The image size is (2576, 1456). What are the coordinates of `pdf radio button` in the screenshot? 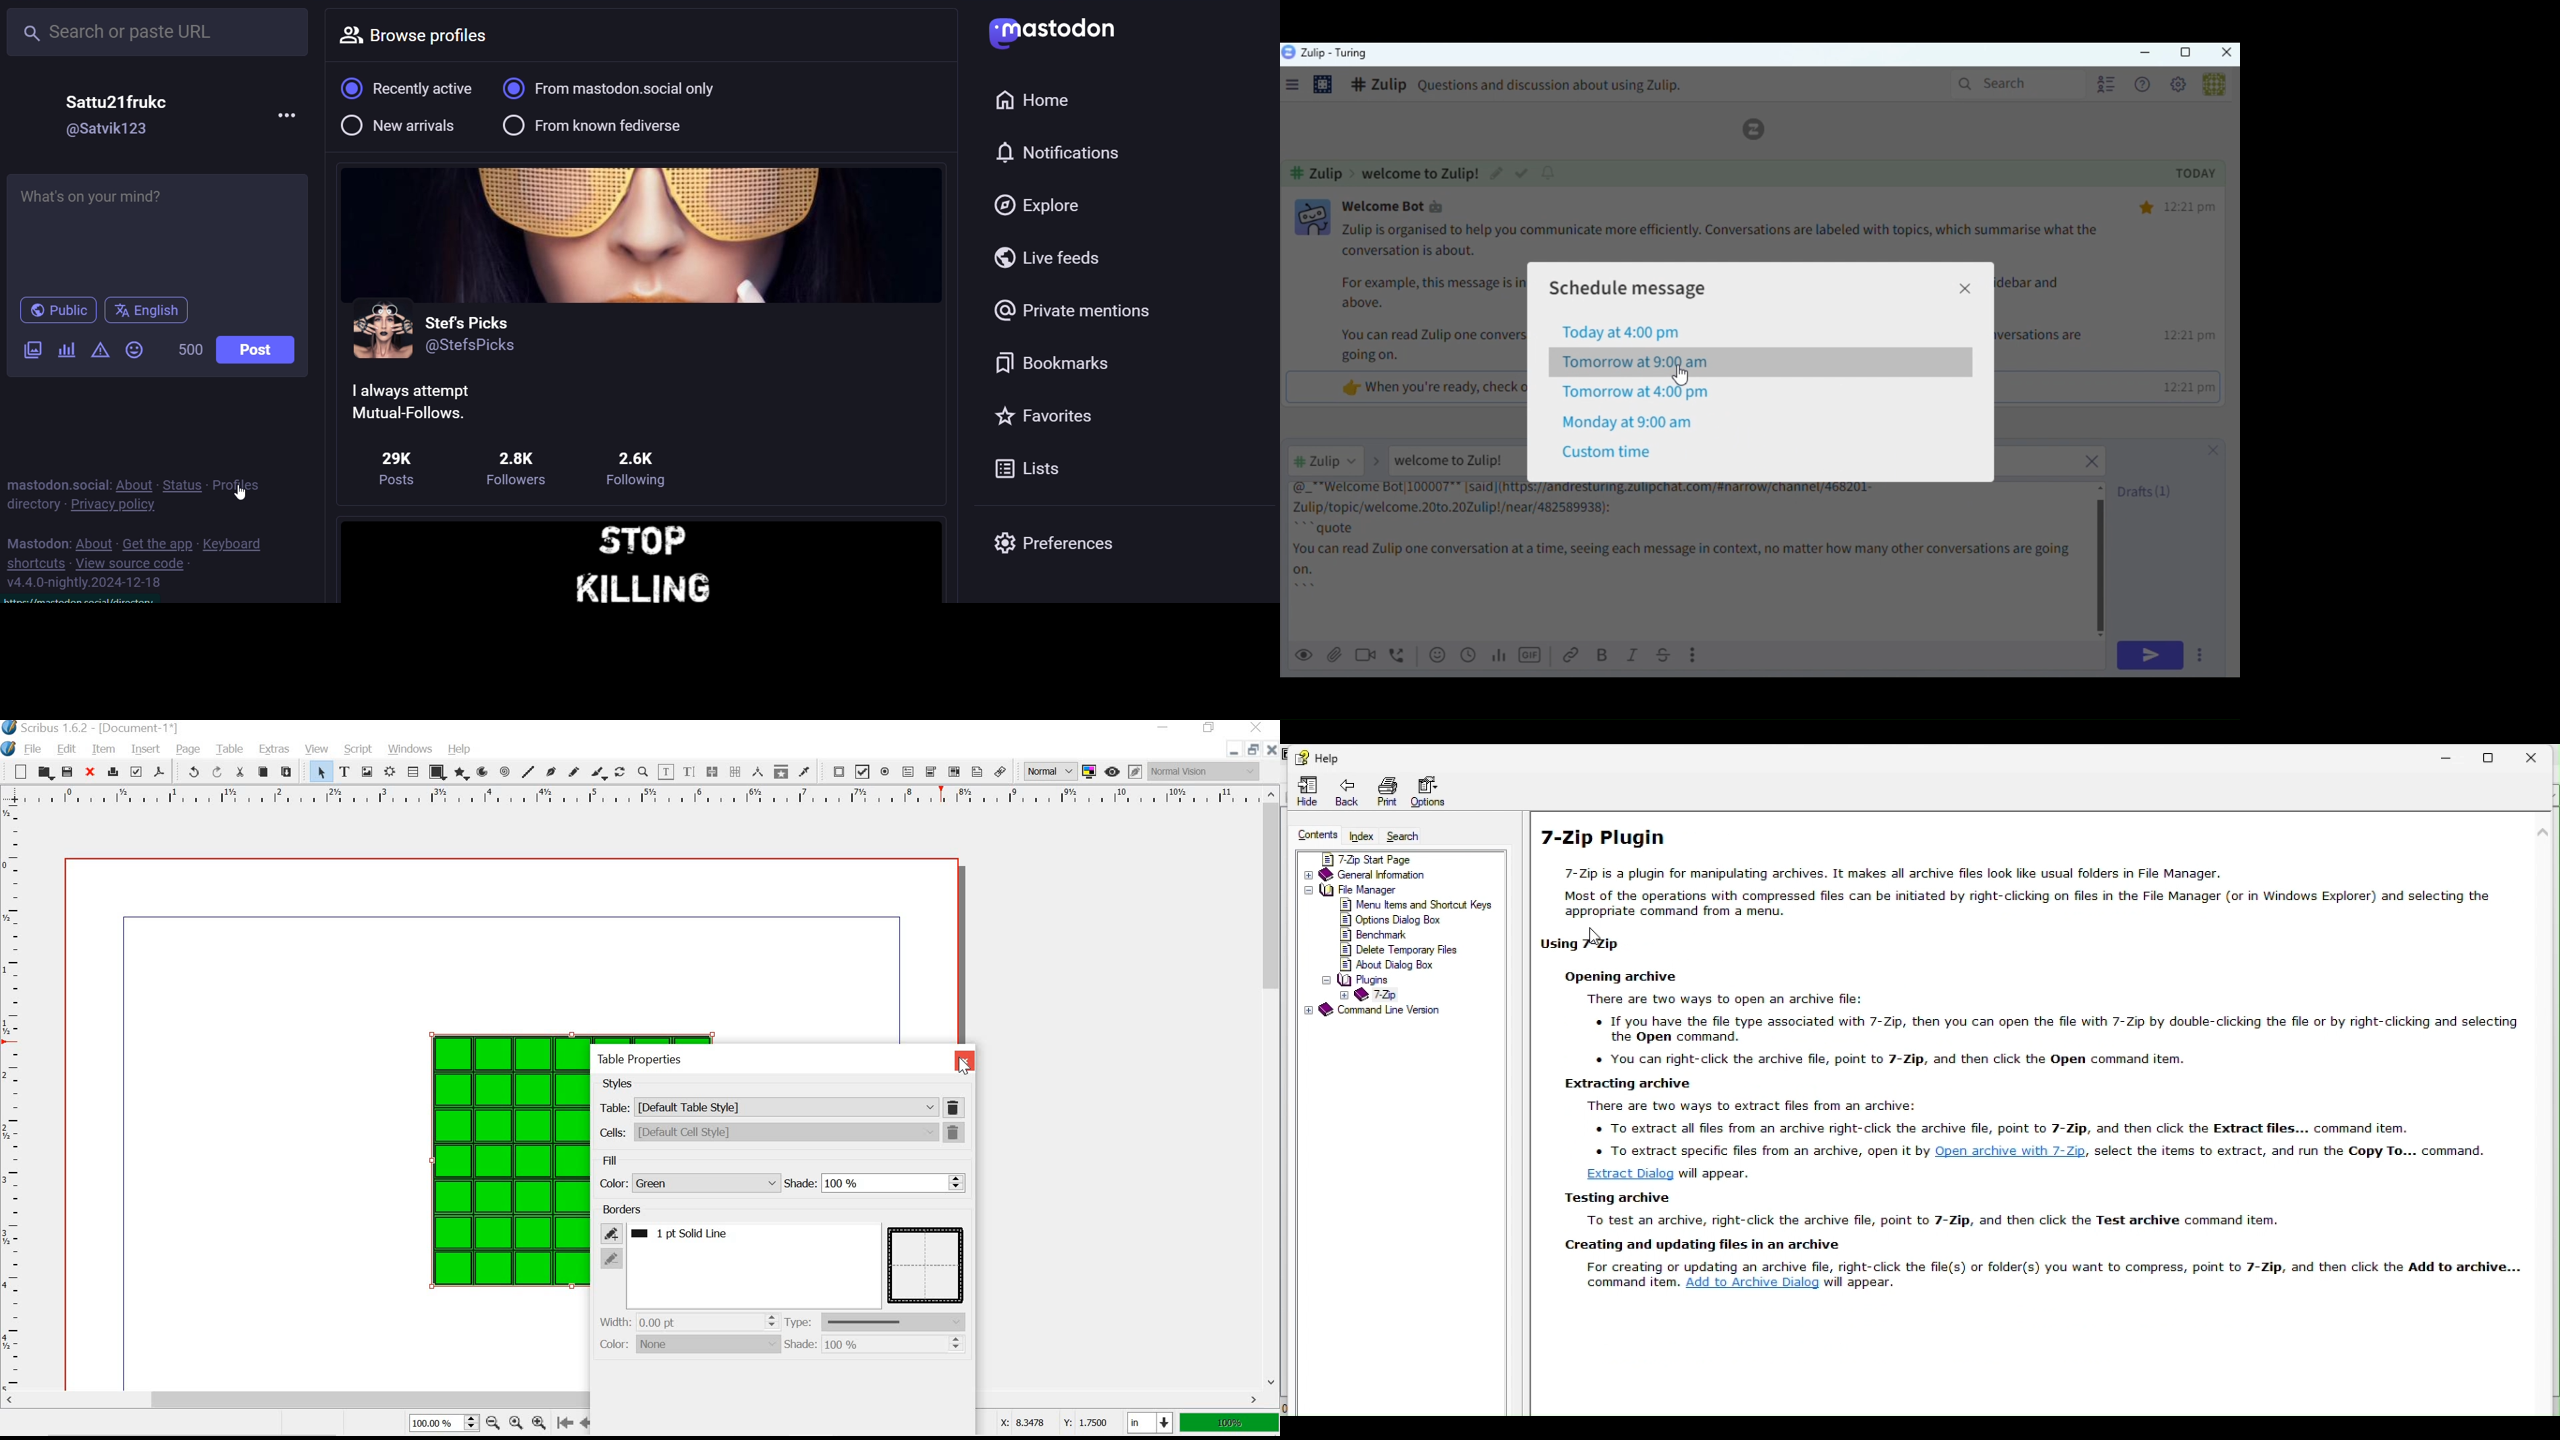 It's located at (884, 772).